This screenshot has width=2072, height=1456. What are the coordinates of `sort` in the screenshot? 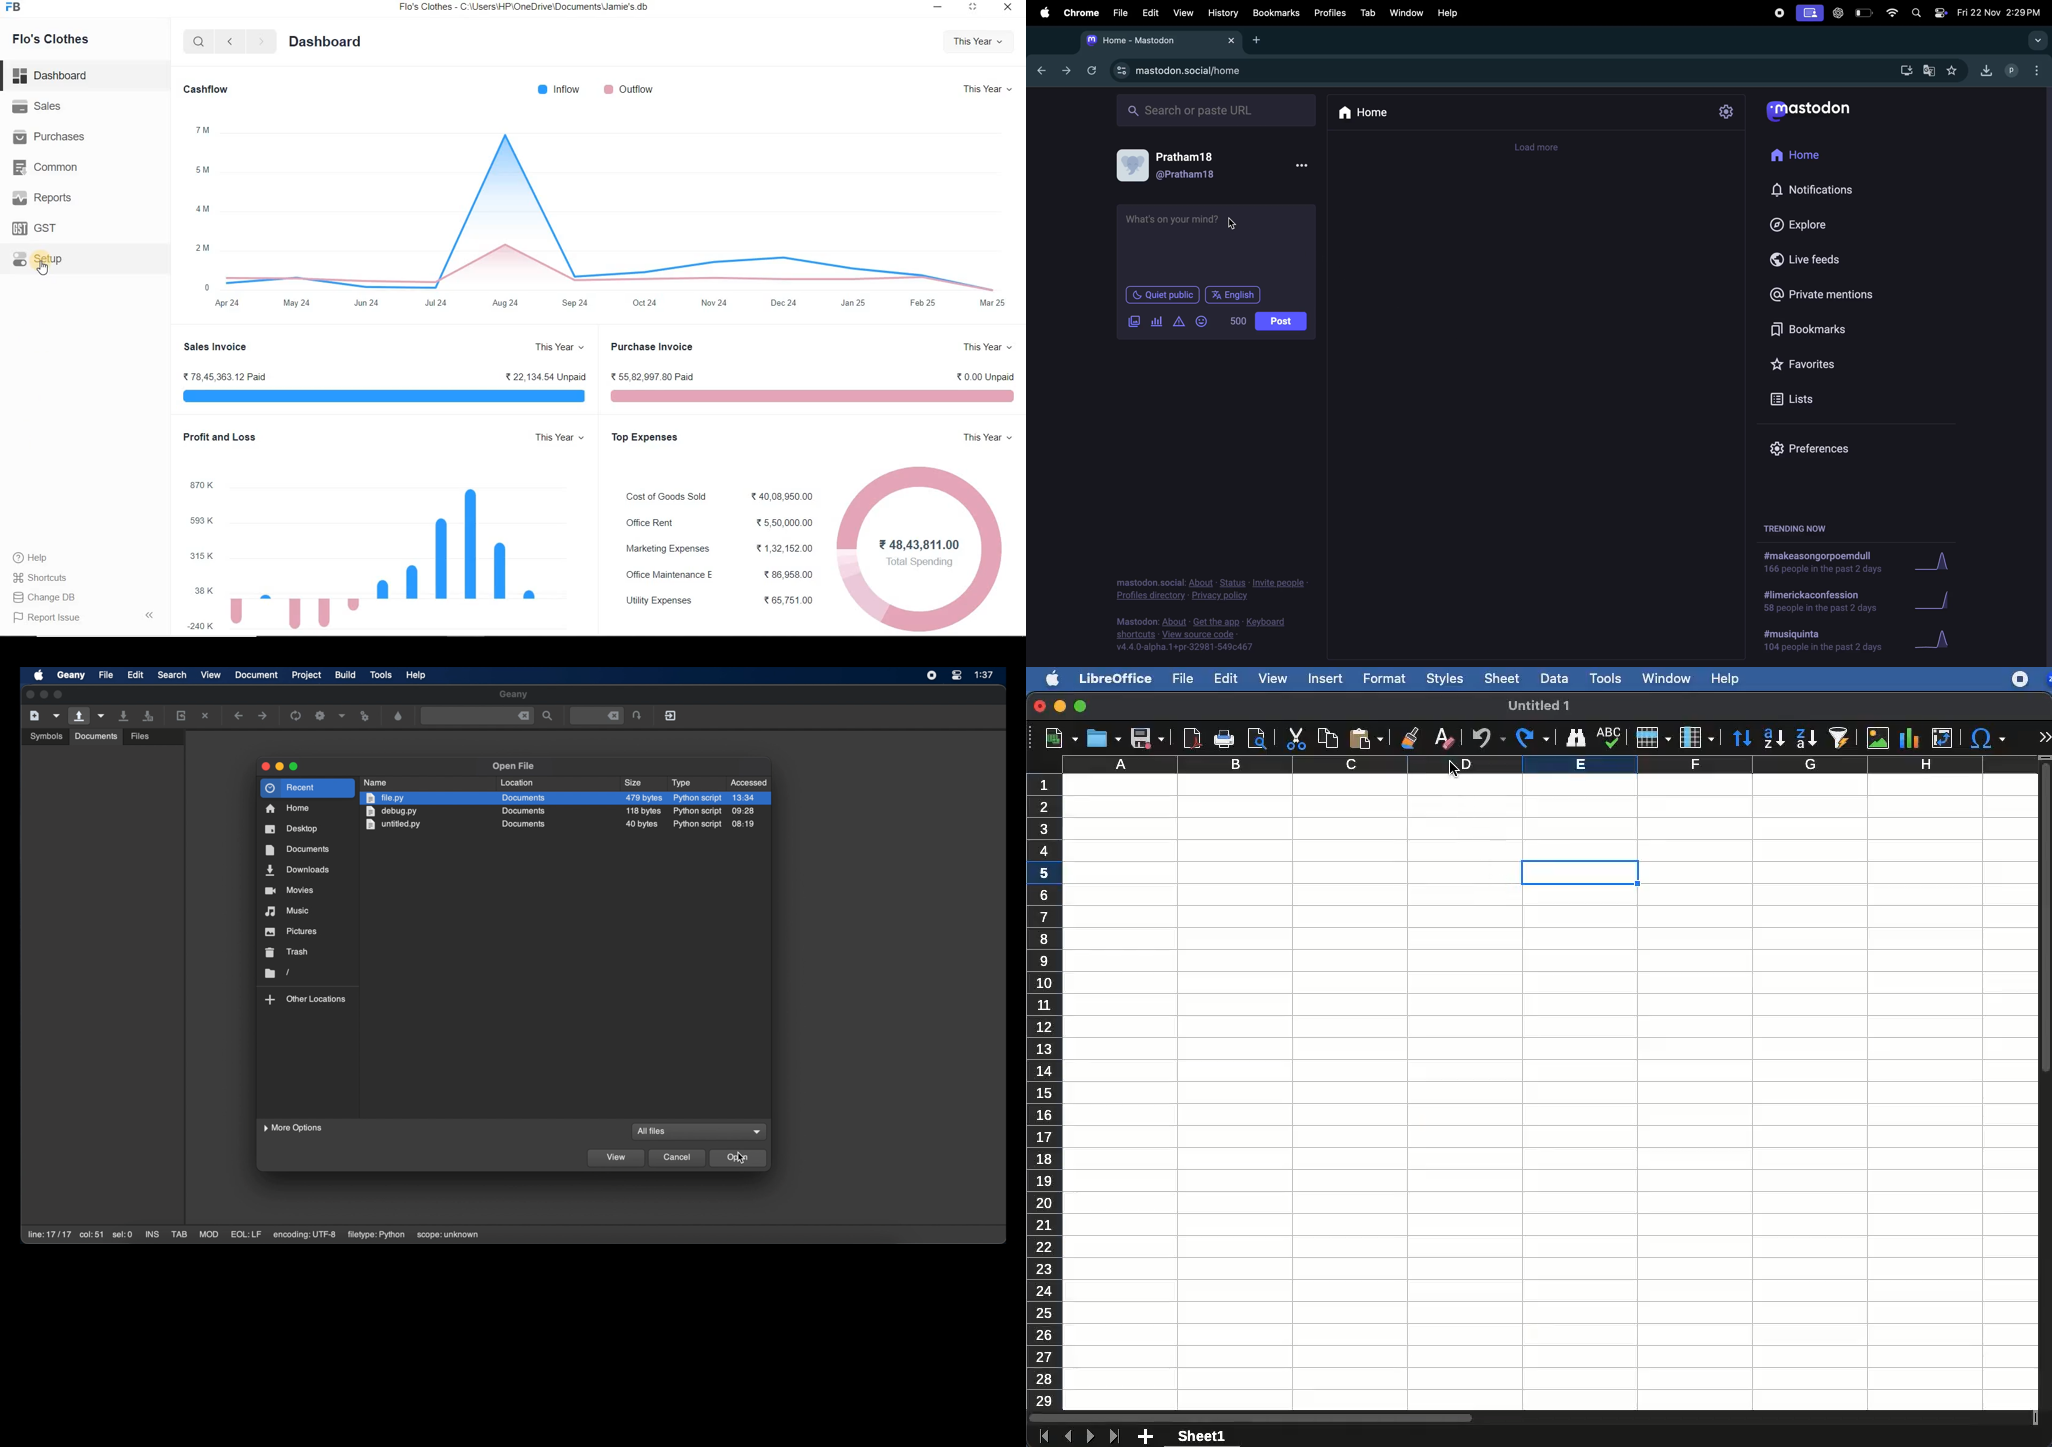 It's located at (1742, 738).